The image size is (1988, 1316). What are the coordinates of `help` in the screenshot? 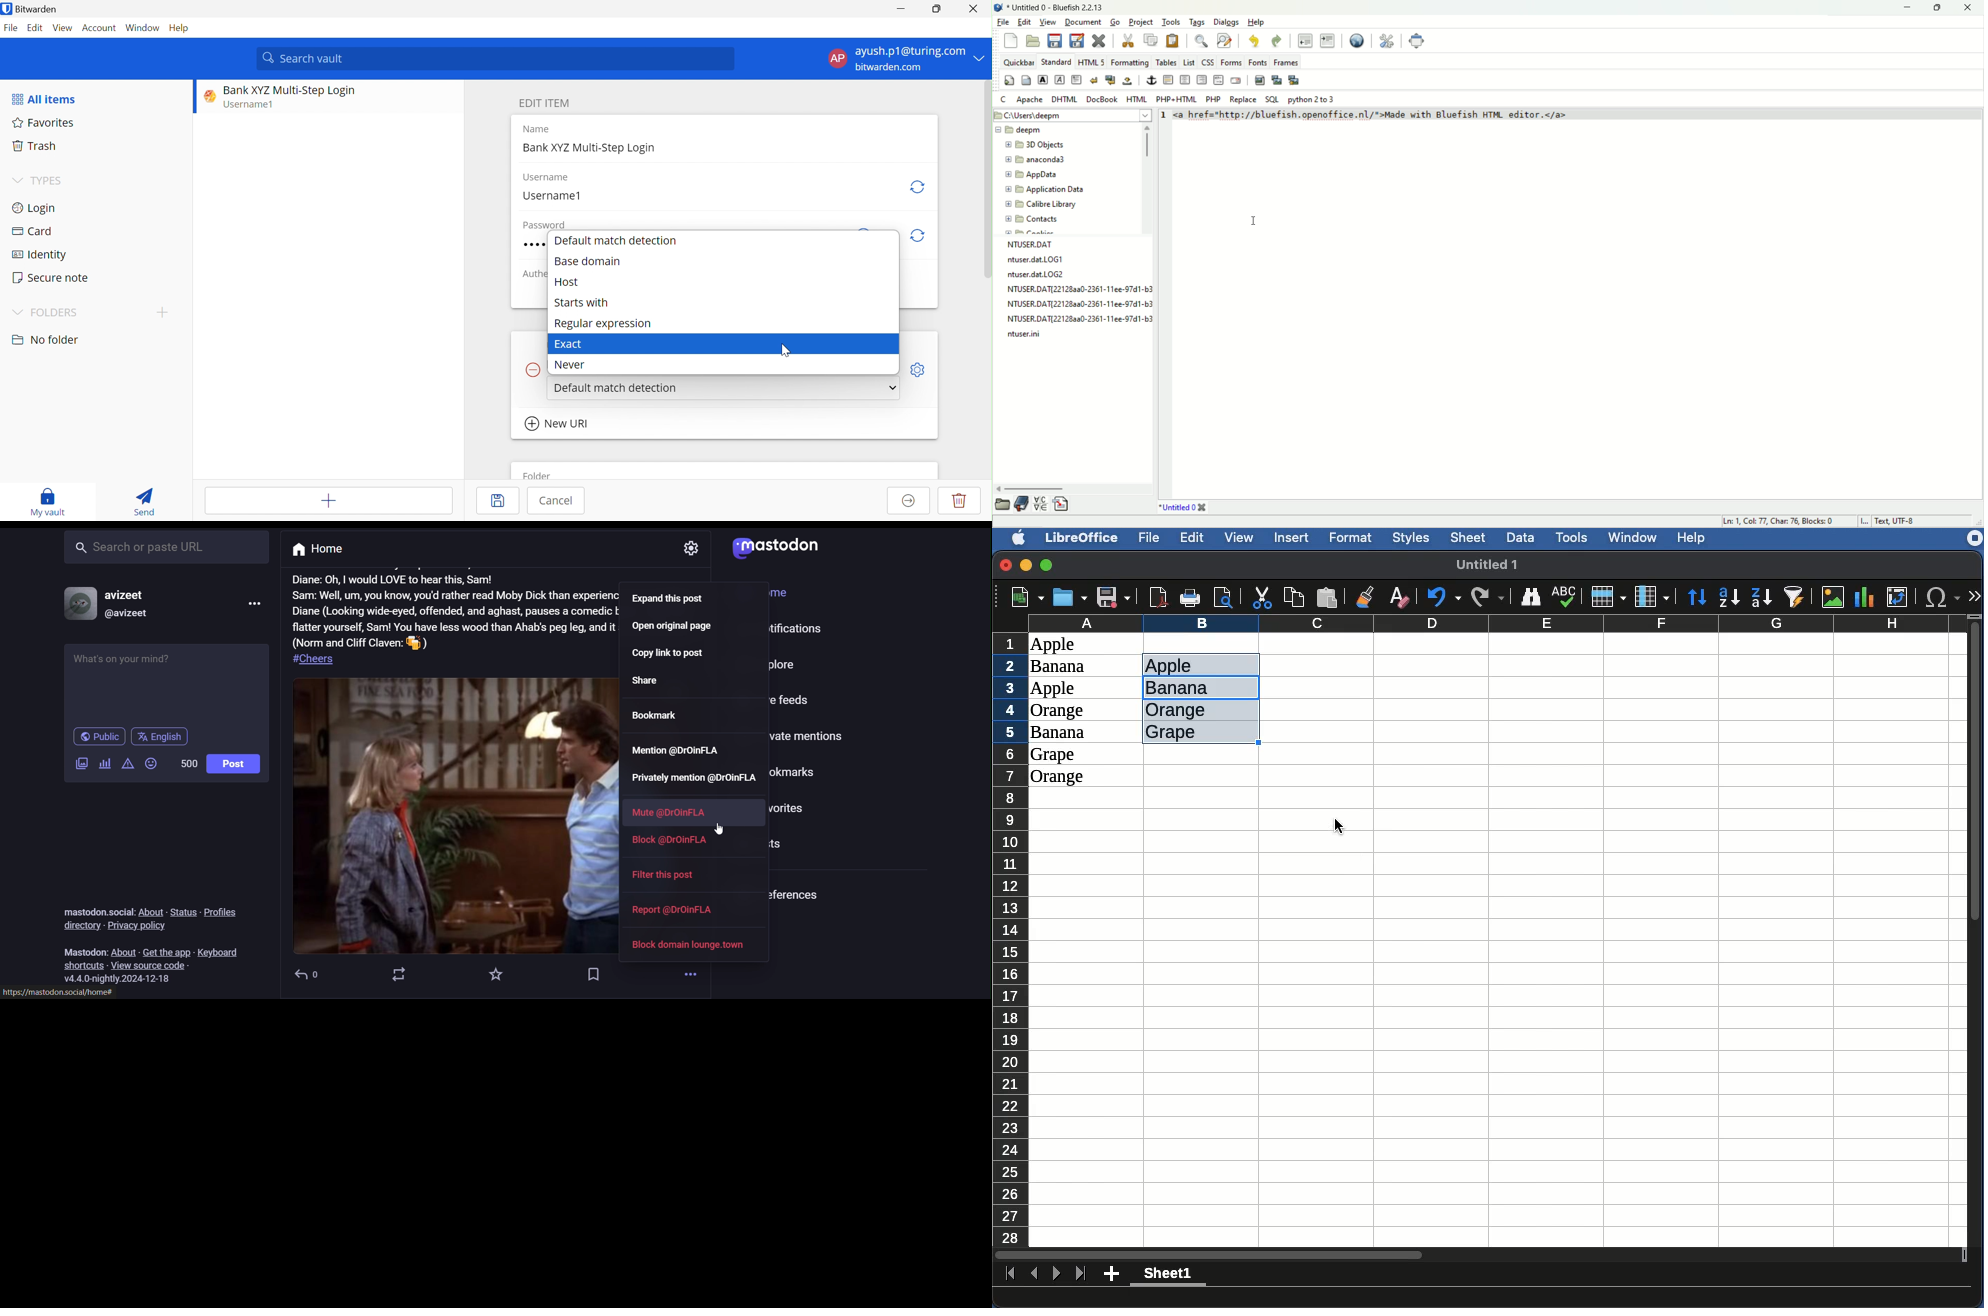 It's located at (1259, 23).